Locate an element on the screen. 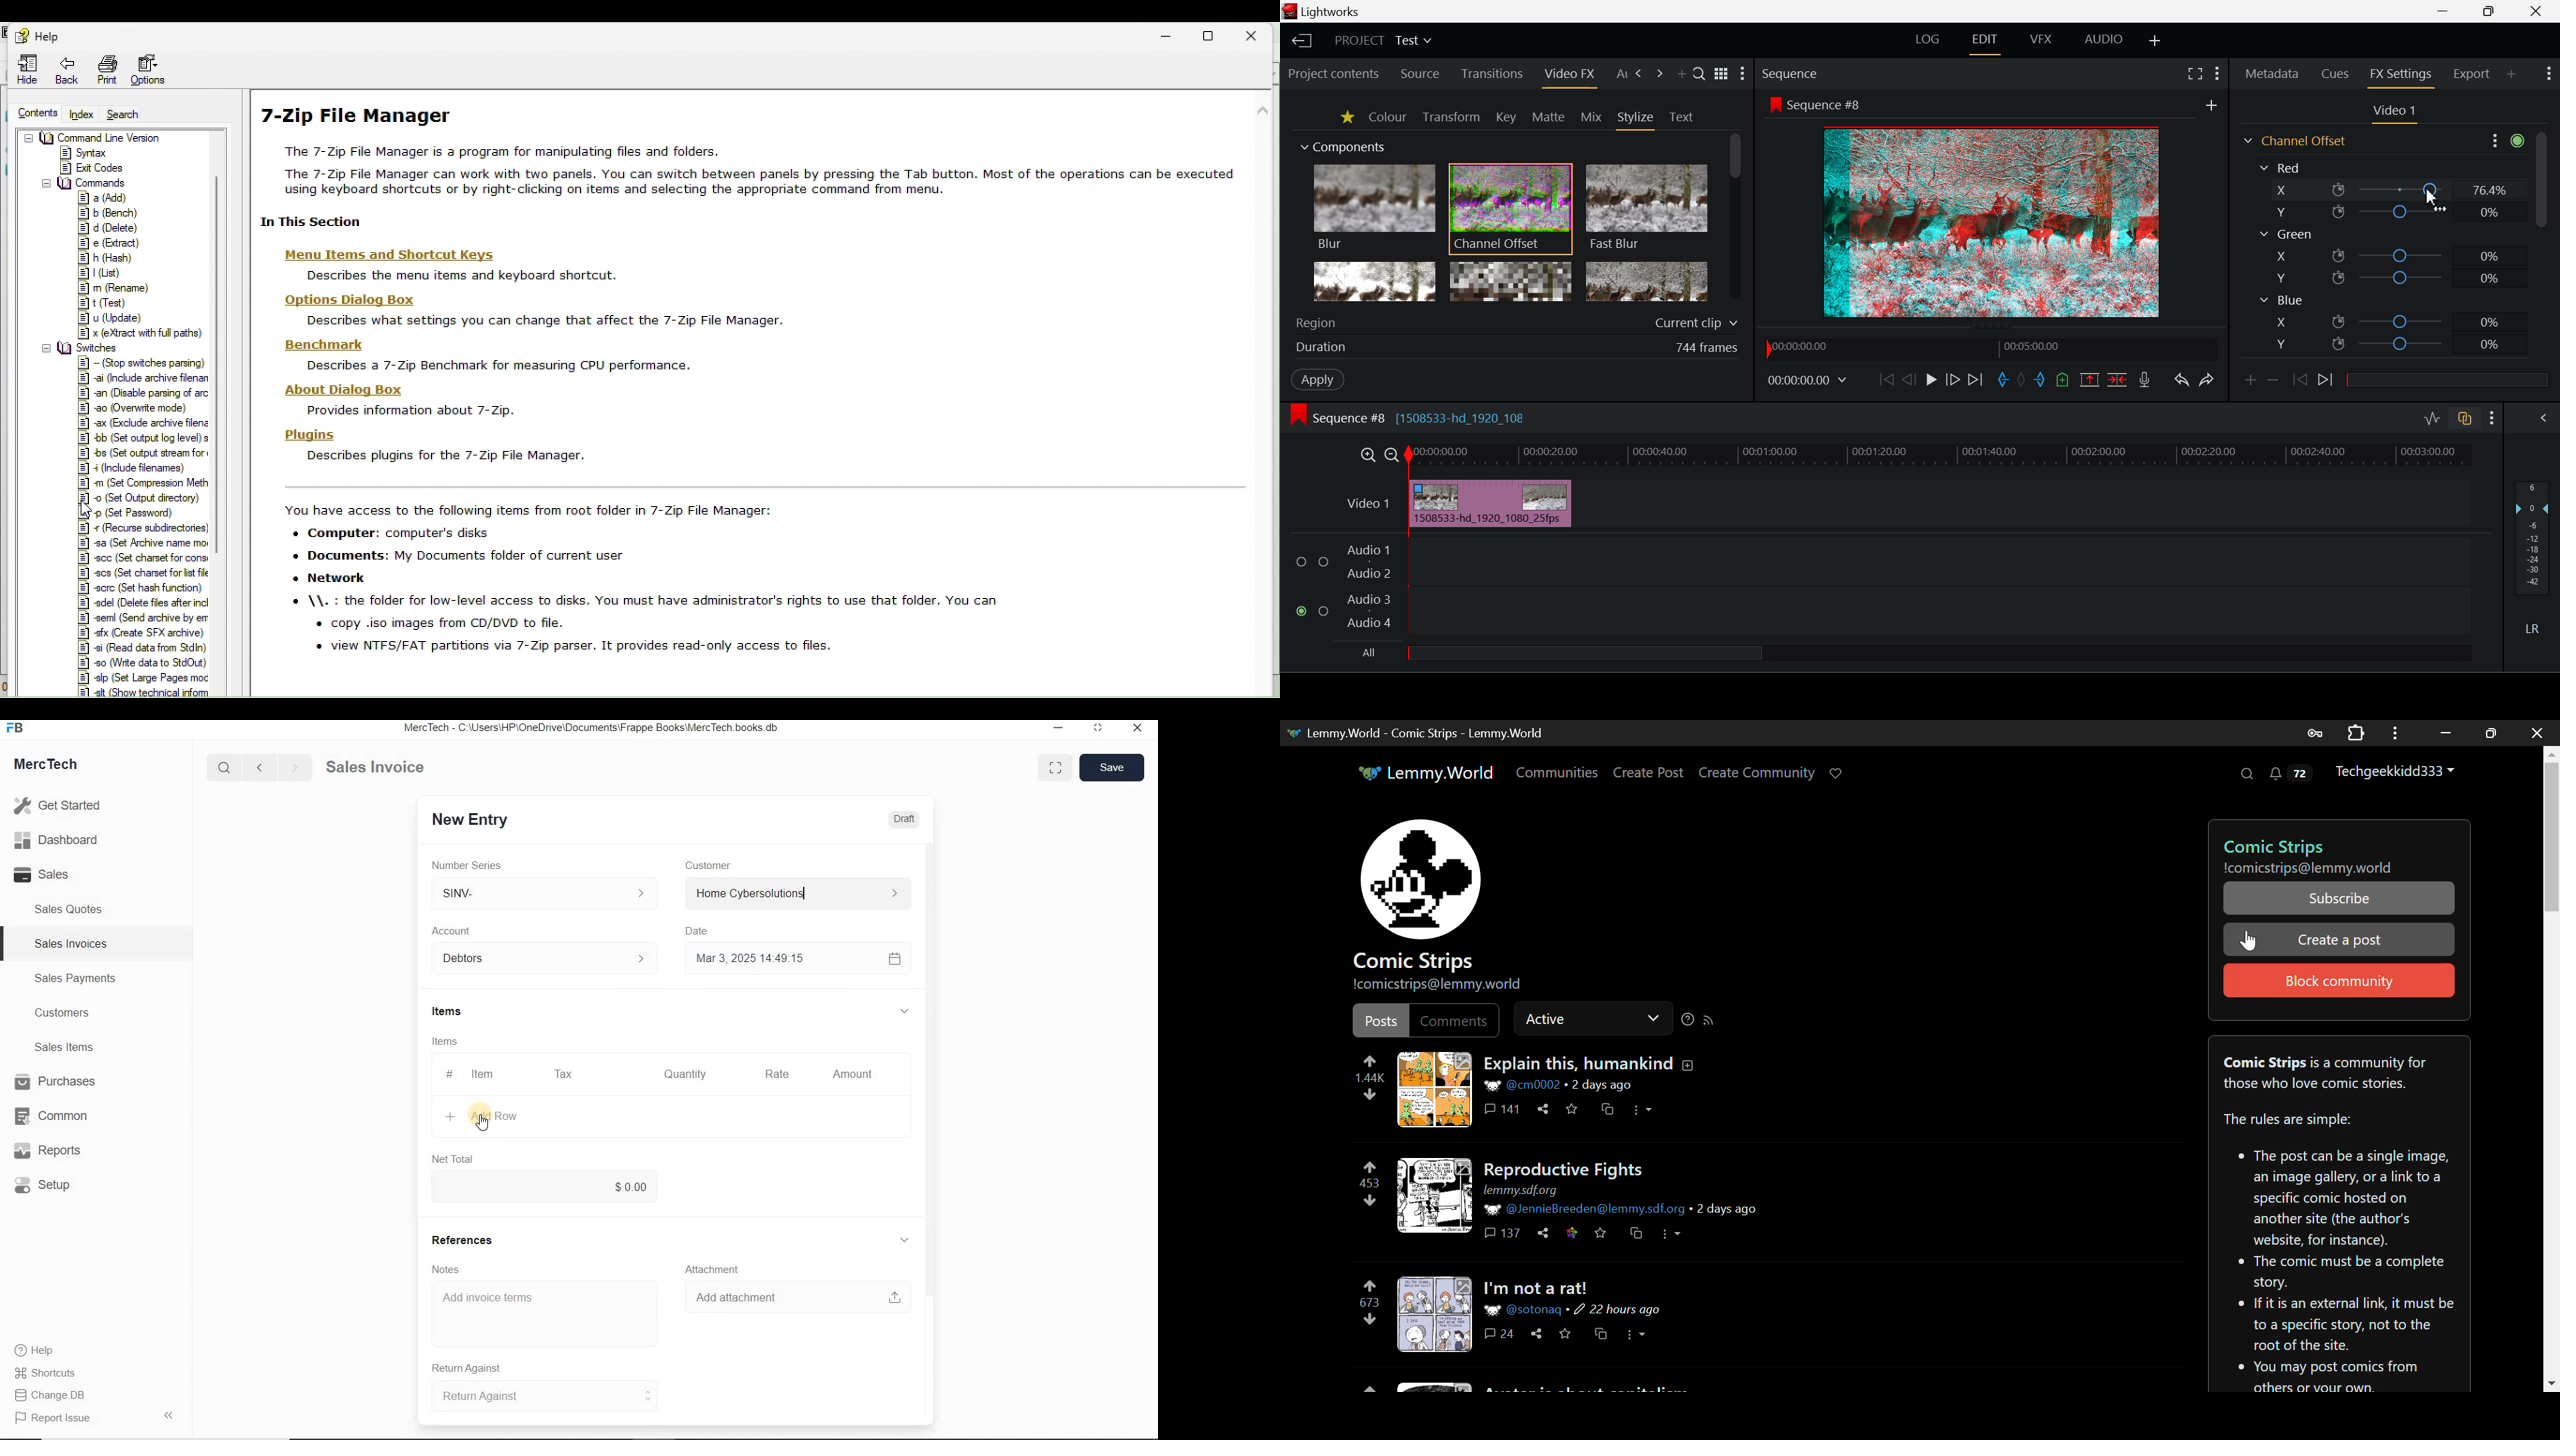  Previous keyframe is located at coordinates (2301, 381).